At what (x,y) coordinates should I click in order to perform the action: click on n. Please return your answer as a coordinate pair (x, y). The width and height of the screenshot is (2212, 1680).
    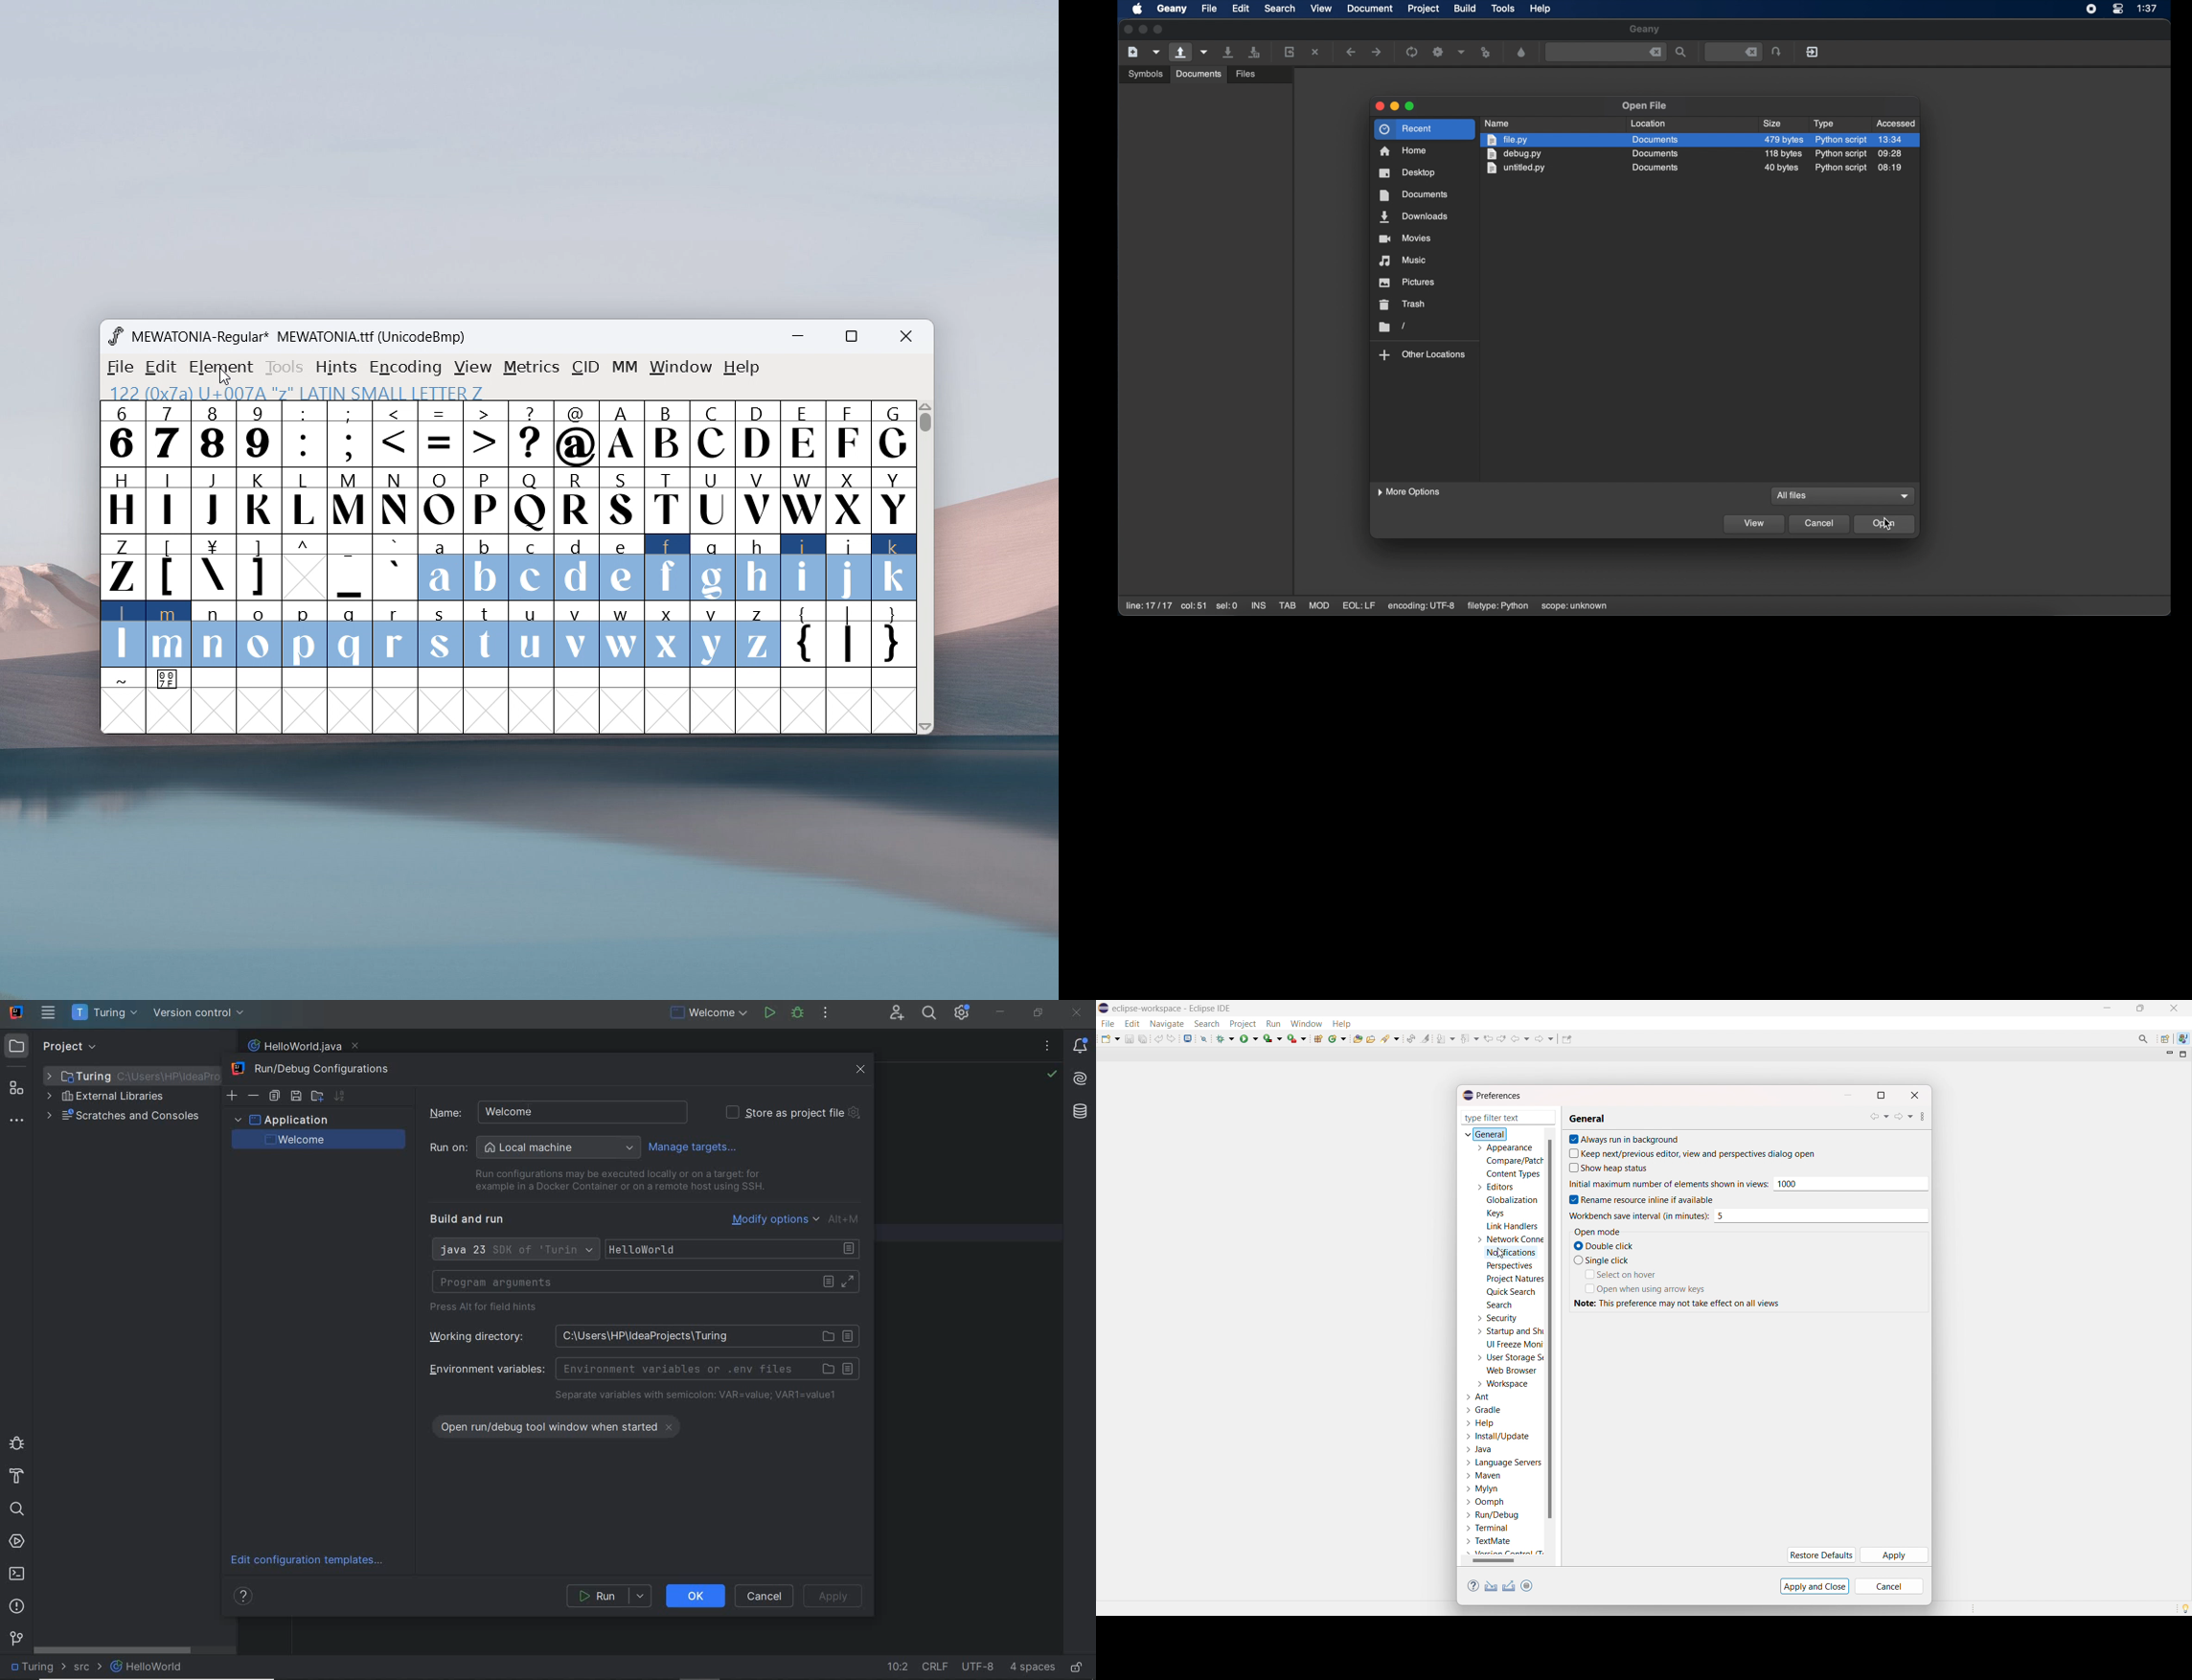
    Looking at the image, I should click on (214, 636).